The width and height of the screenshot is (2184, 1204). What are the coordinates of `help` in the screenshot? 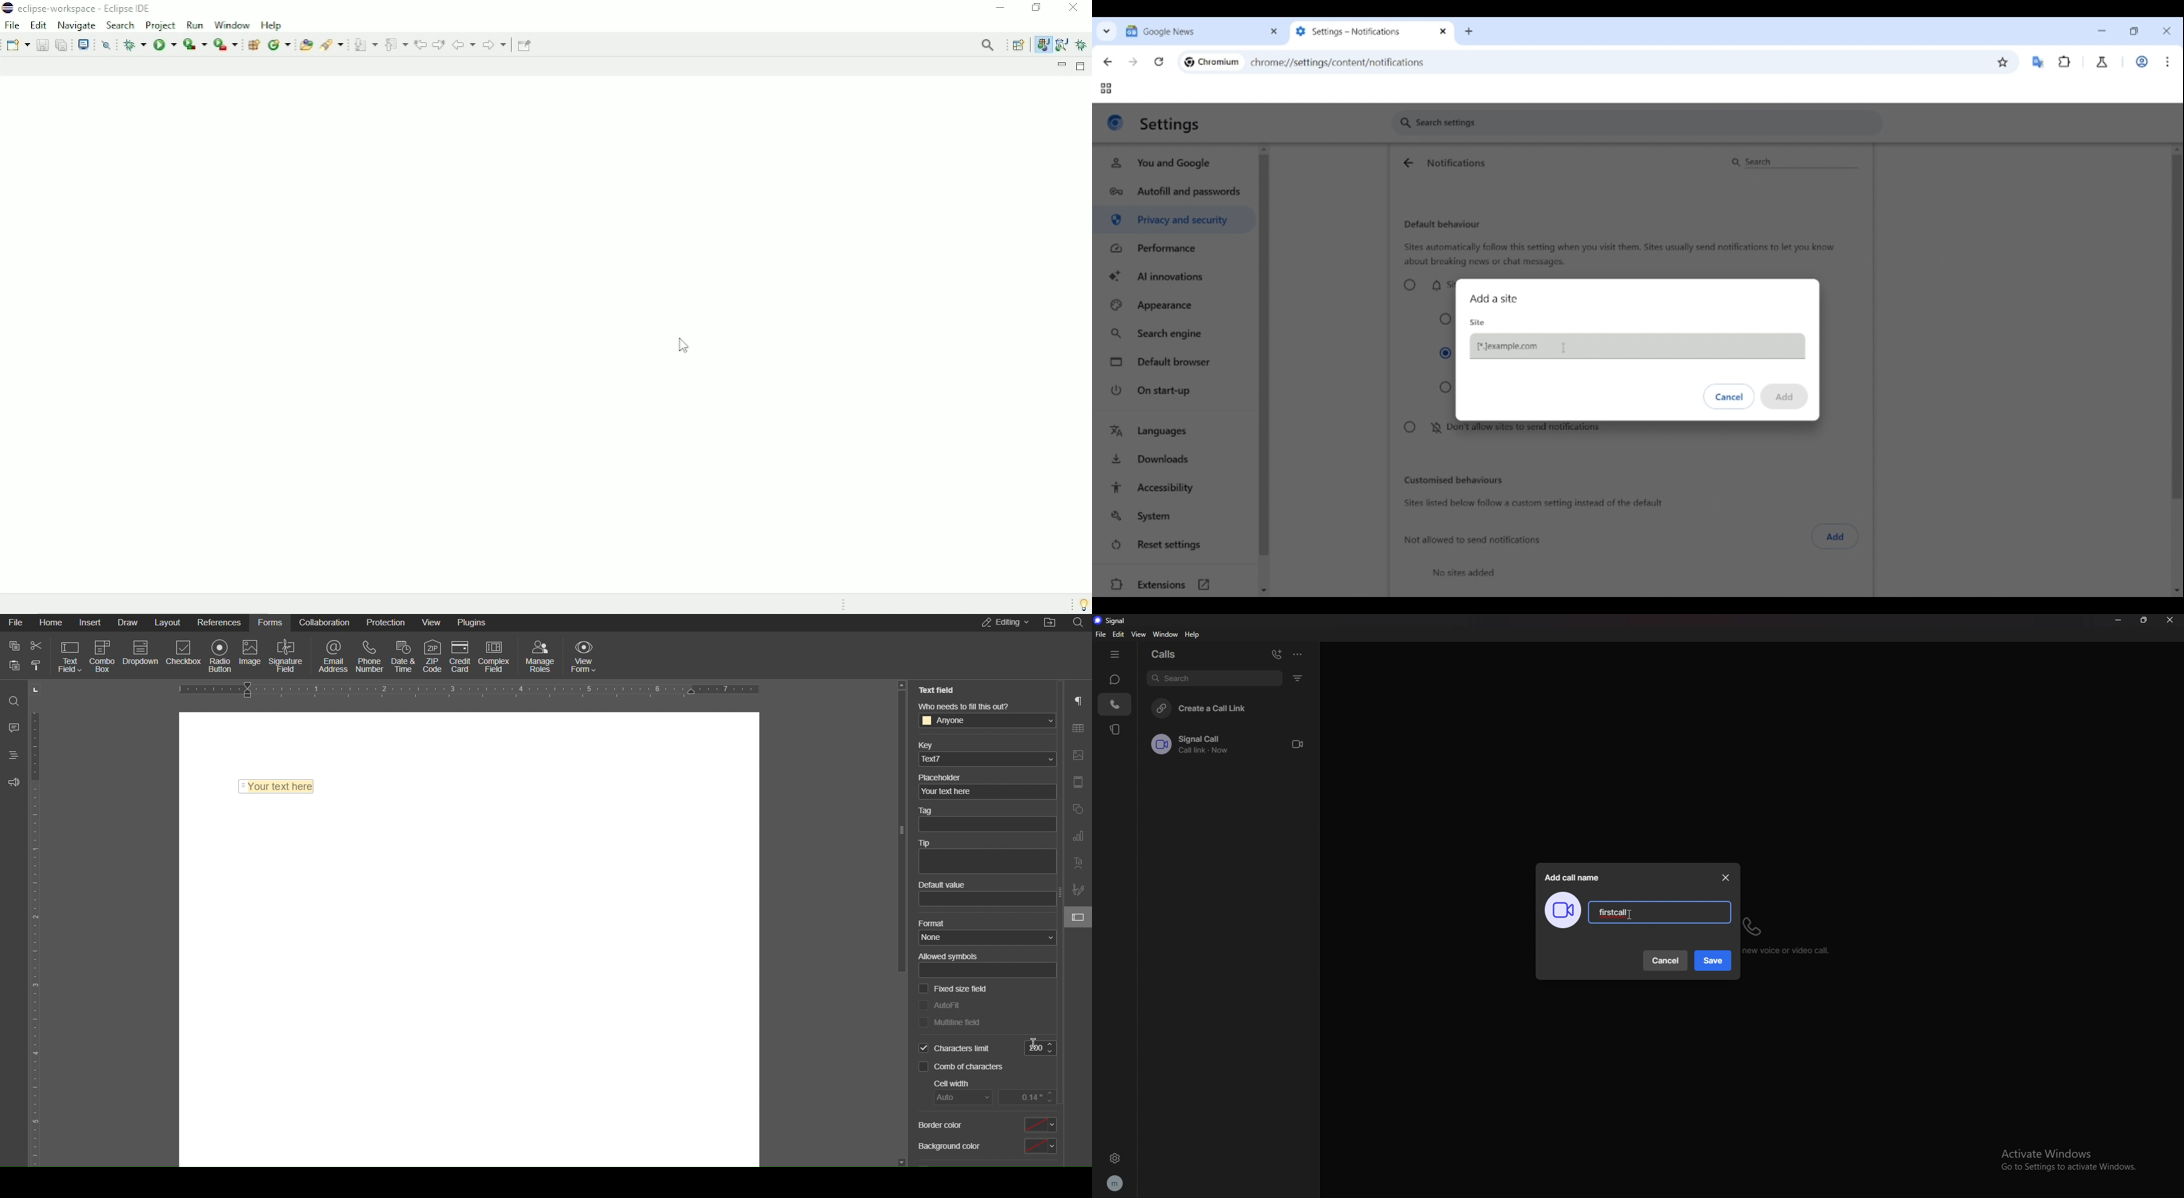 It's located at (1193, 634).